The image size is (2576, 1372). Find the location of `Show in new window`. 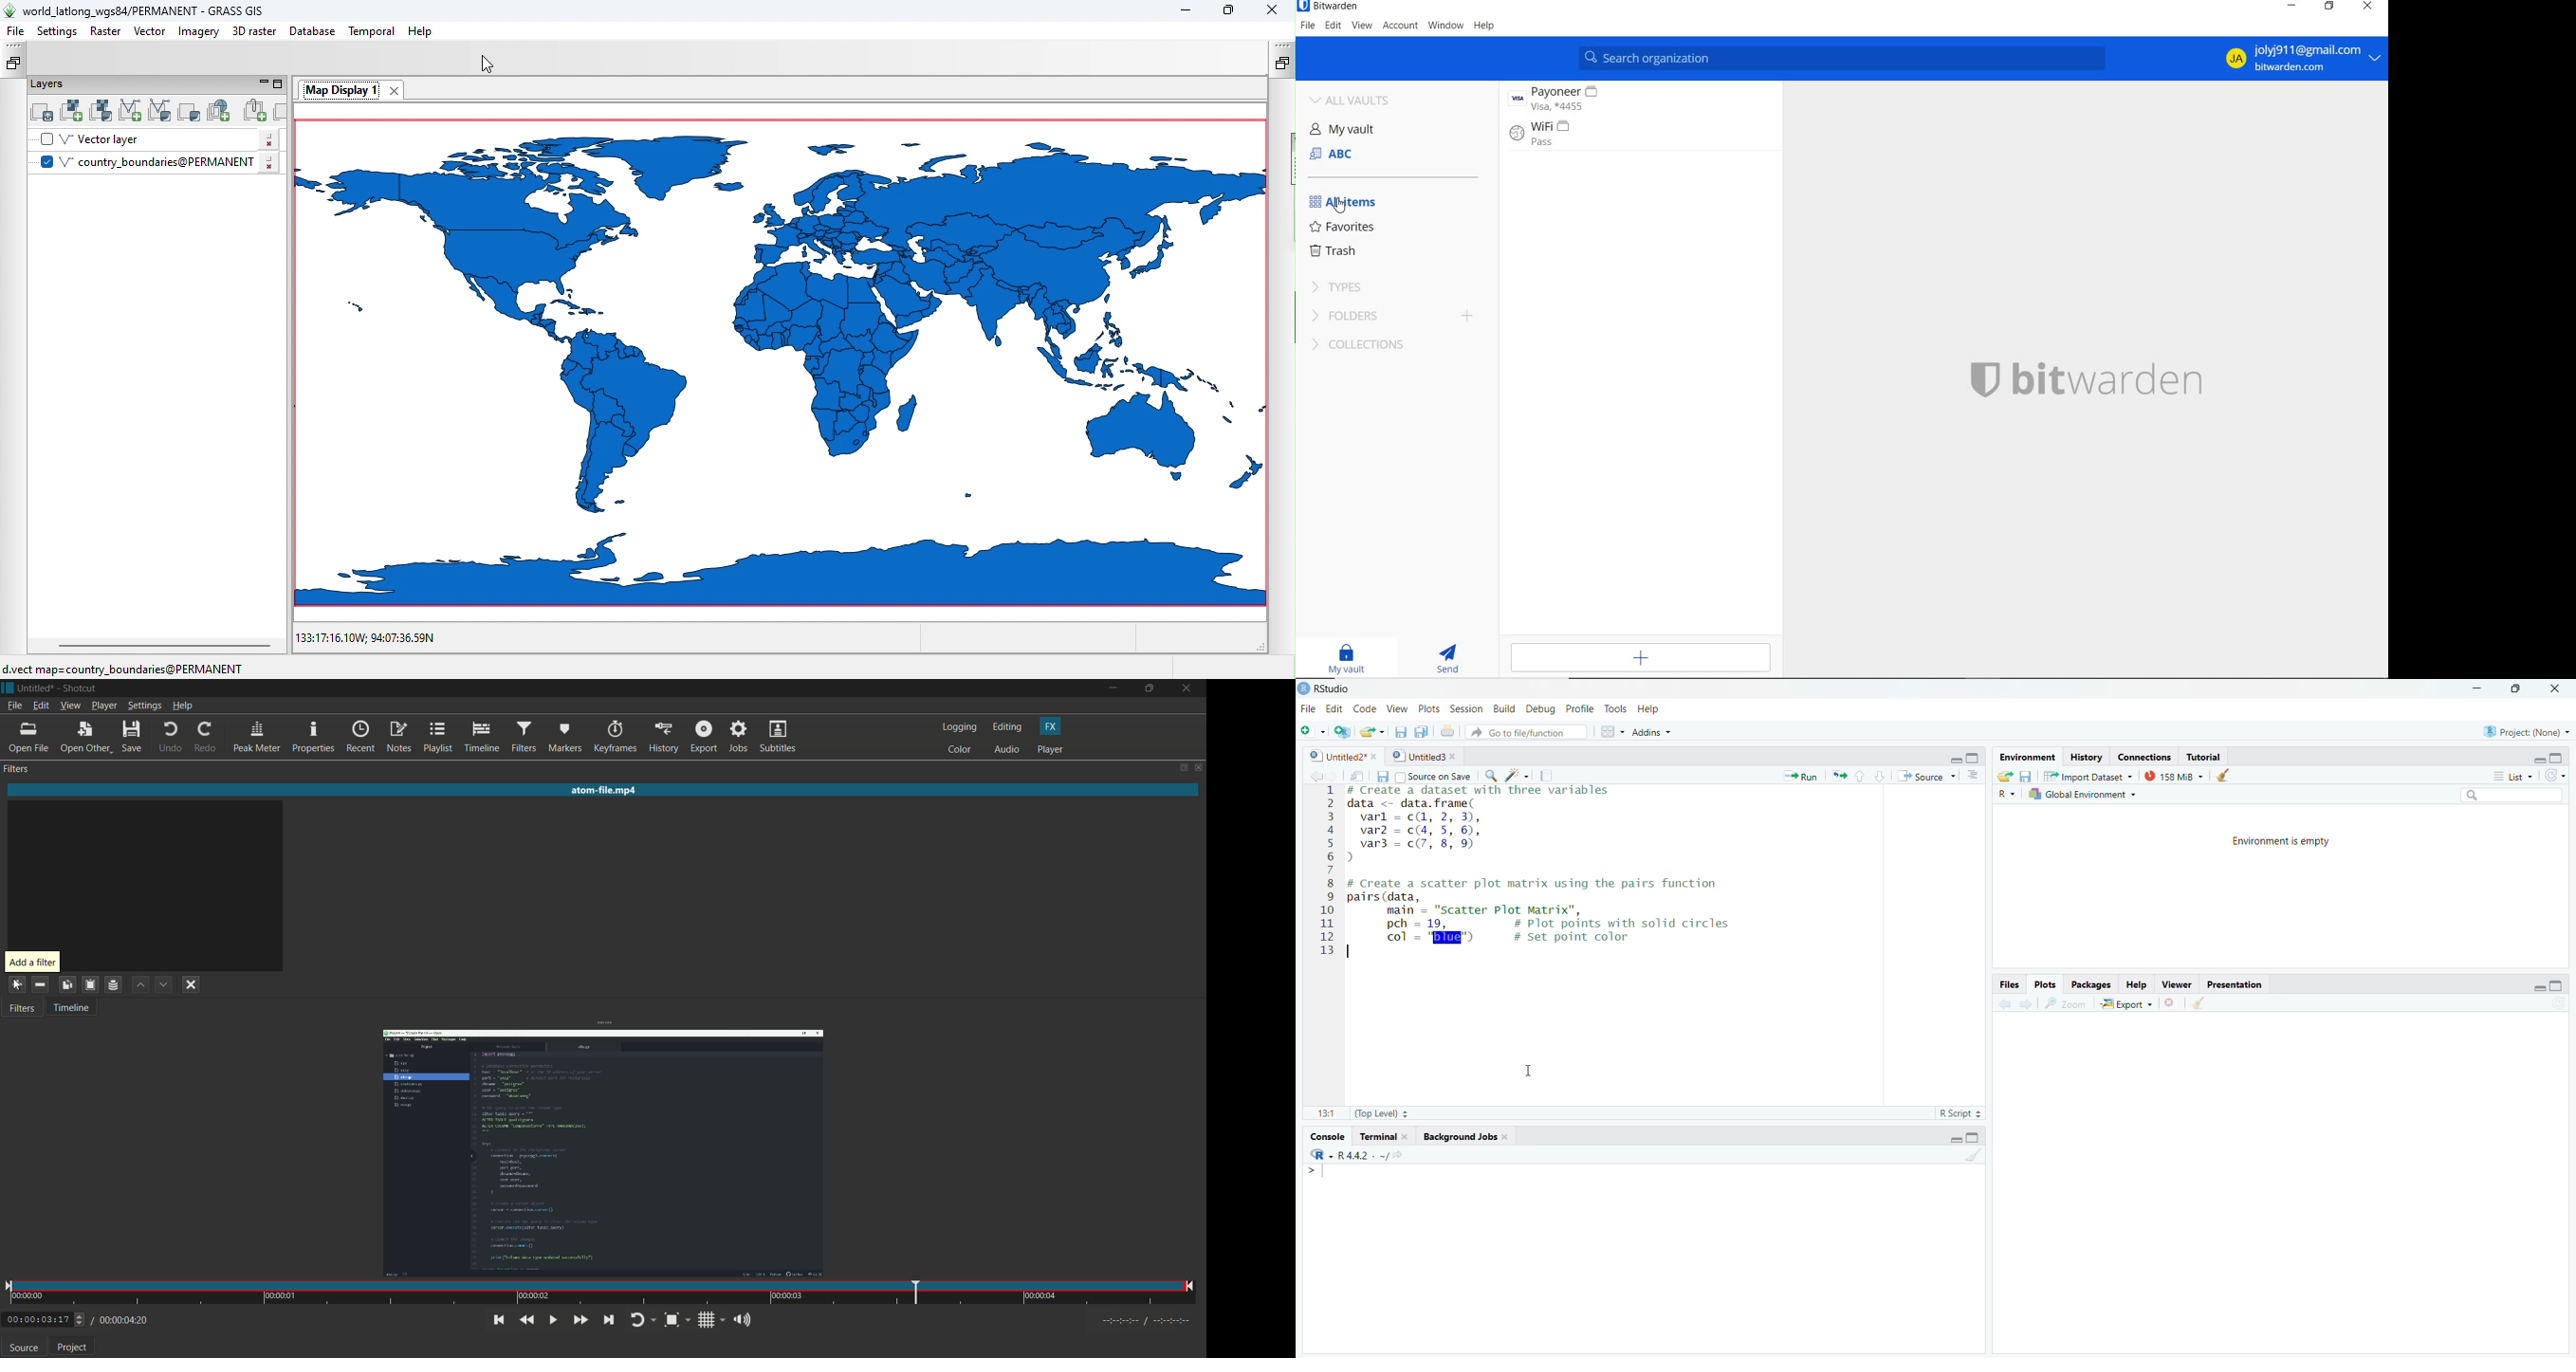

Show in new window is located at coordinates (1354, 774).